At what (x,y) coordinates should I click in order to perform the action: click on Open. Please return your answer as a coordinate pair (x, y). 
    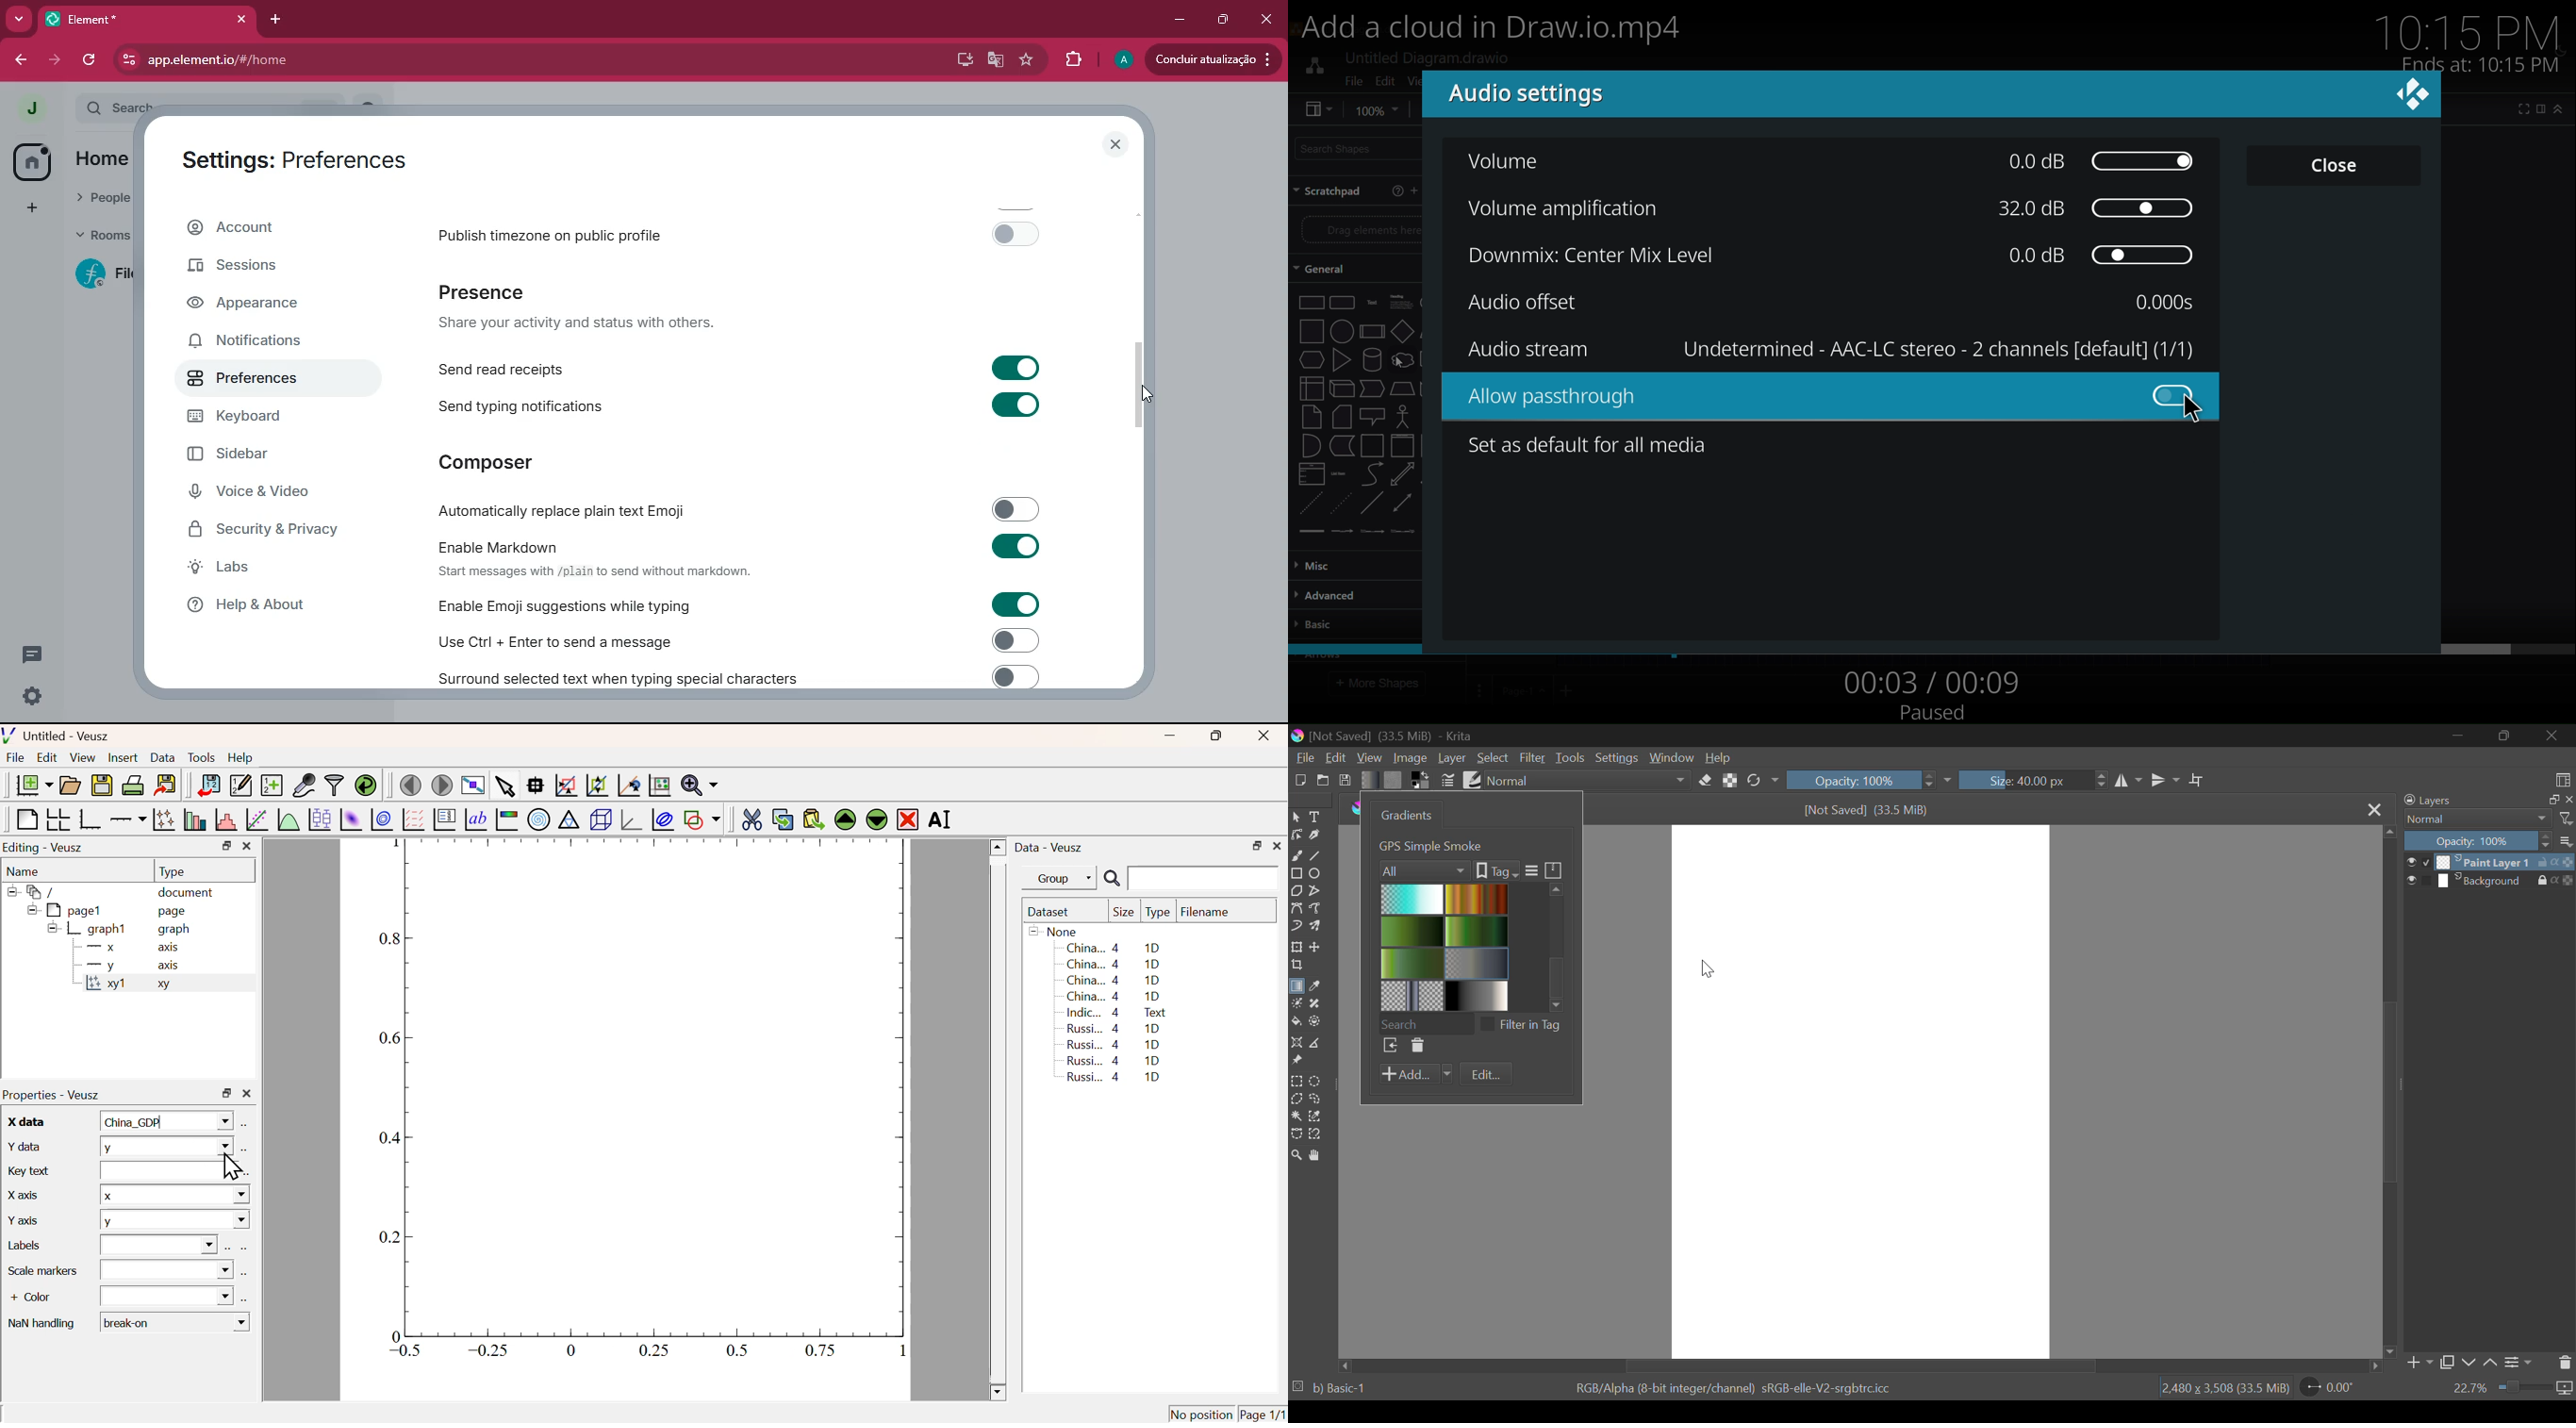
    Looking at the image, I should click on (1323, 780).